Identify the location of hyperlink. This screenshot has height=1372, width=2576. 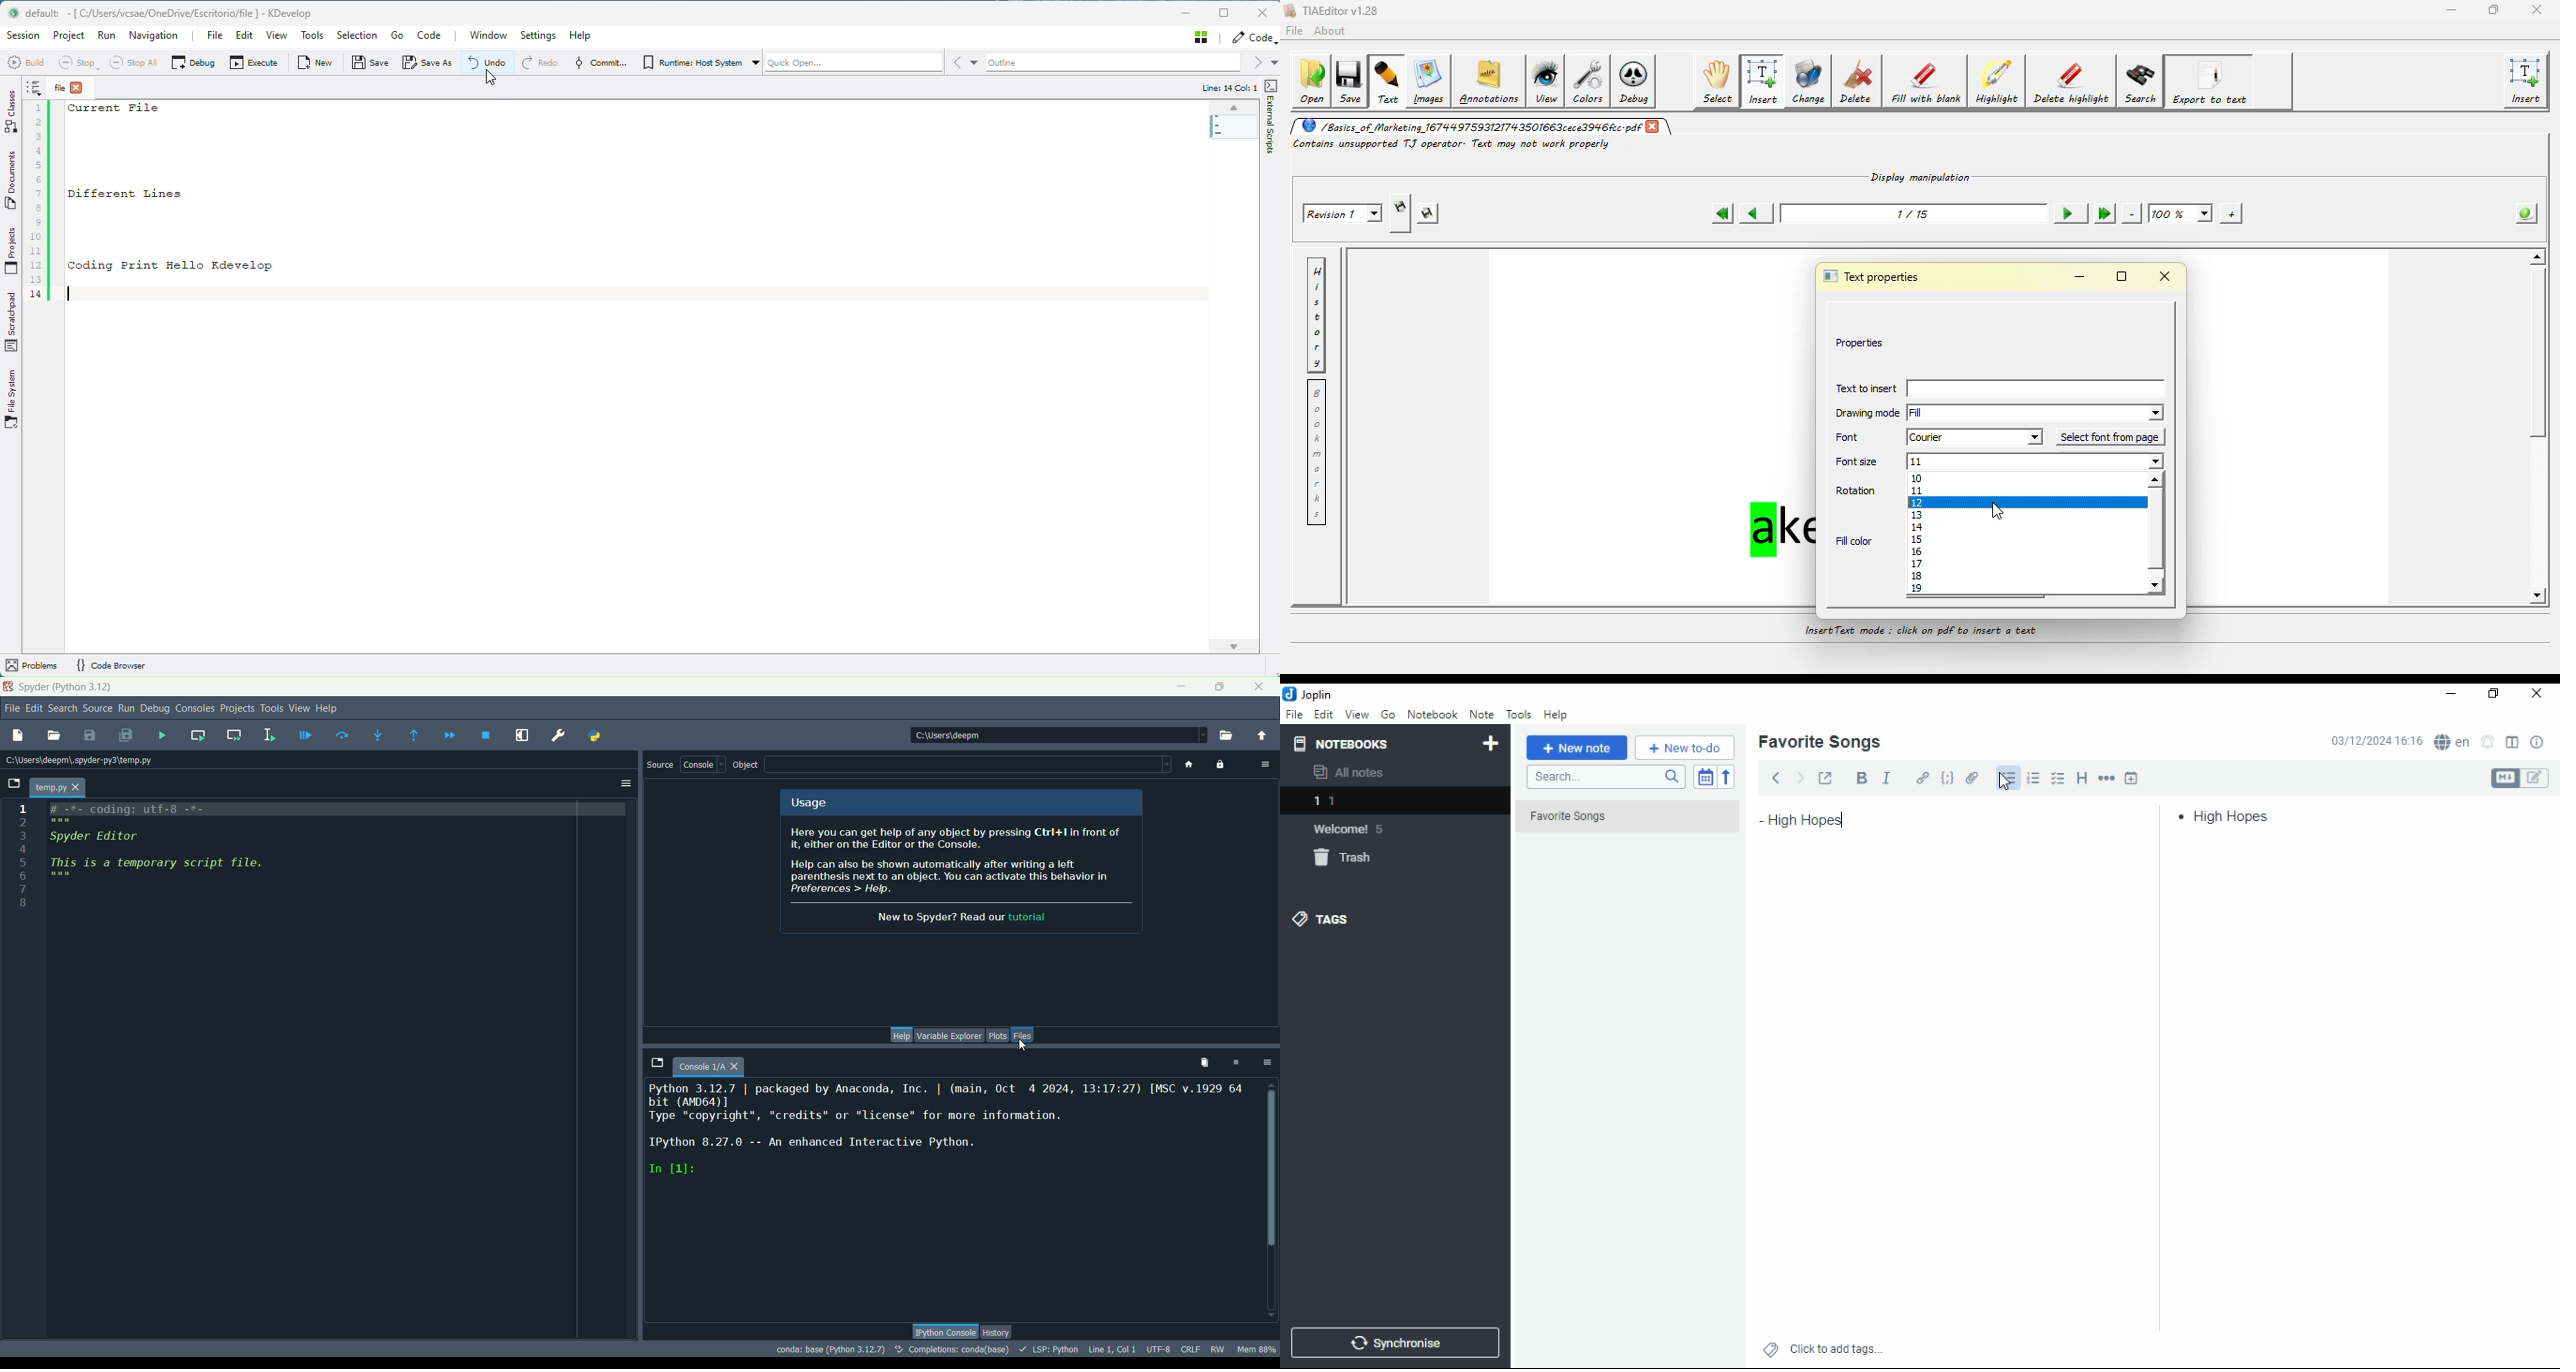
(1923, 777).